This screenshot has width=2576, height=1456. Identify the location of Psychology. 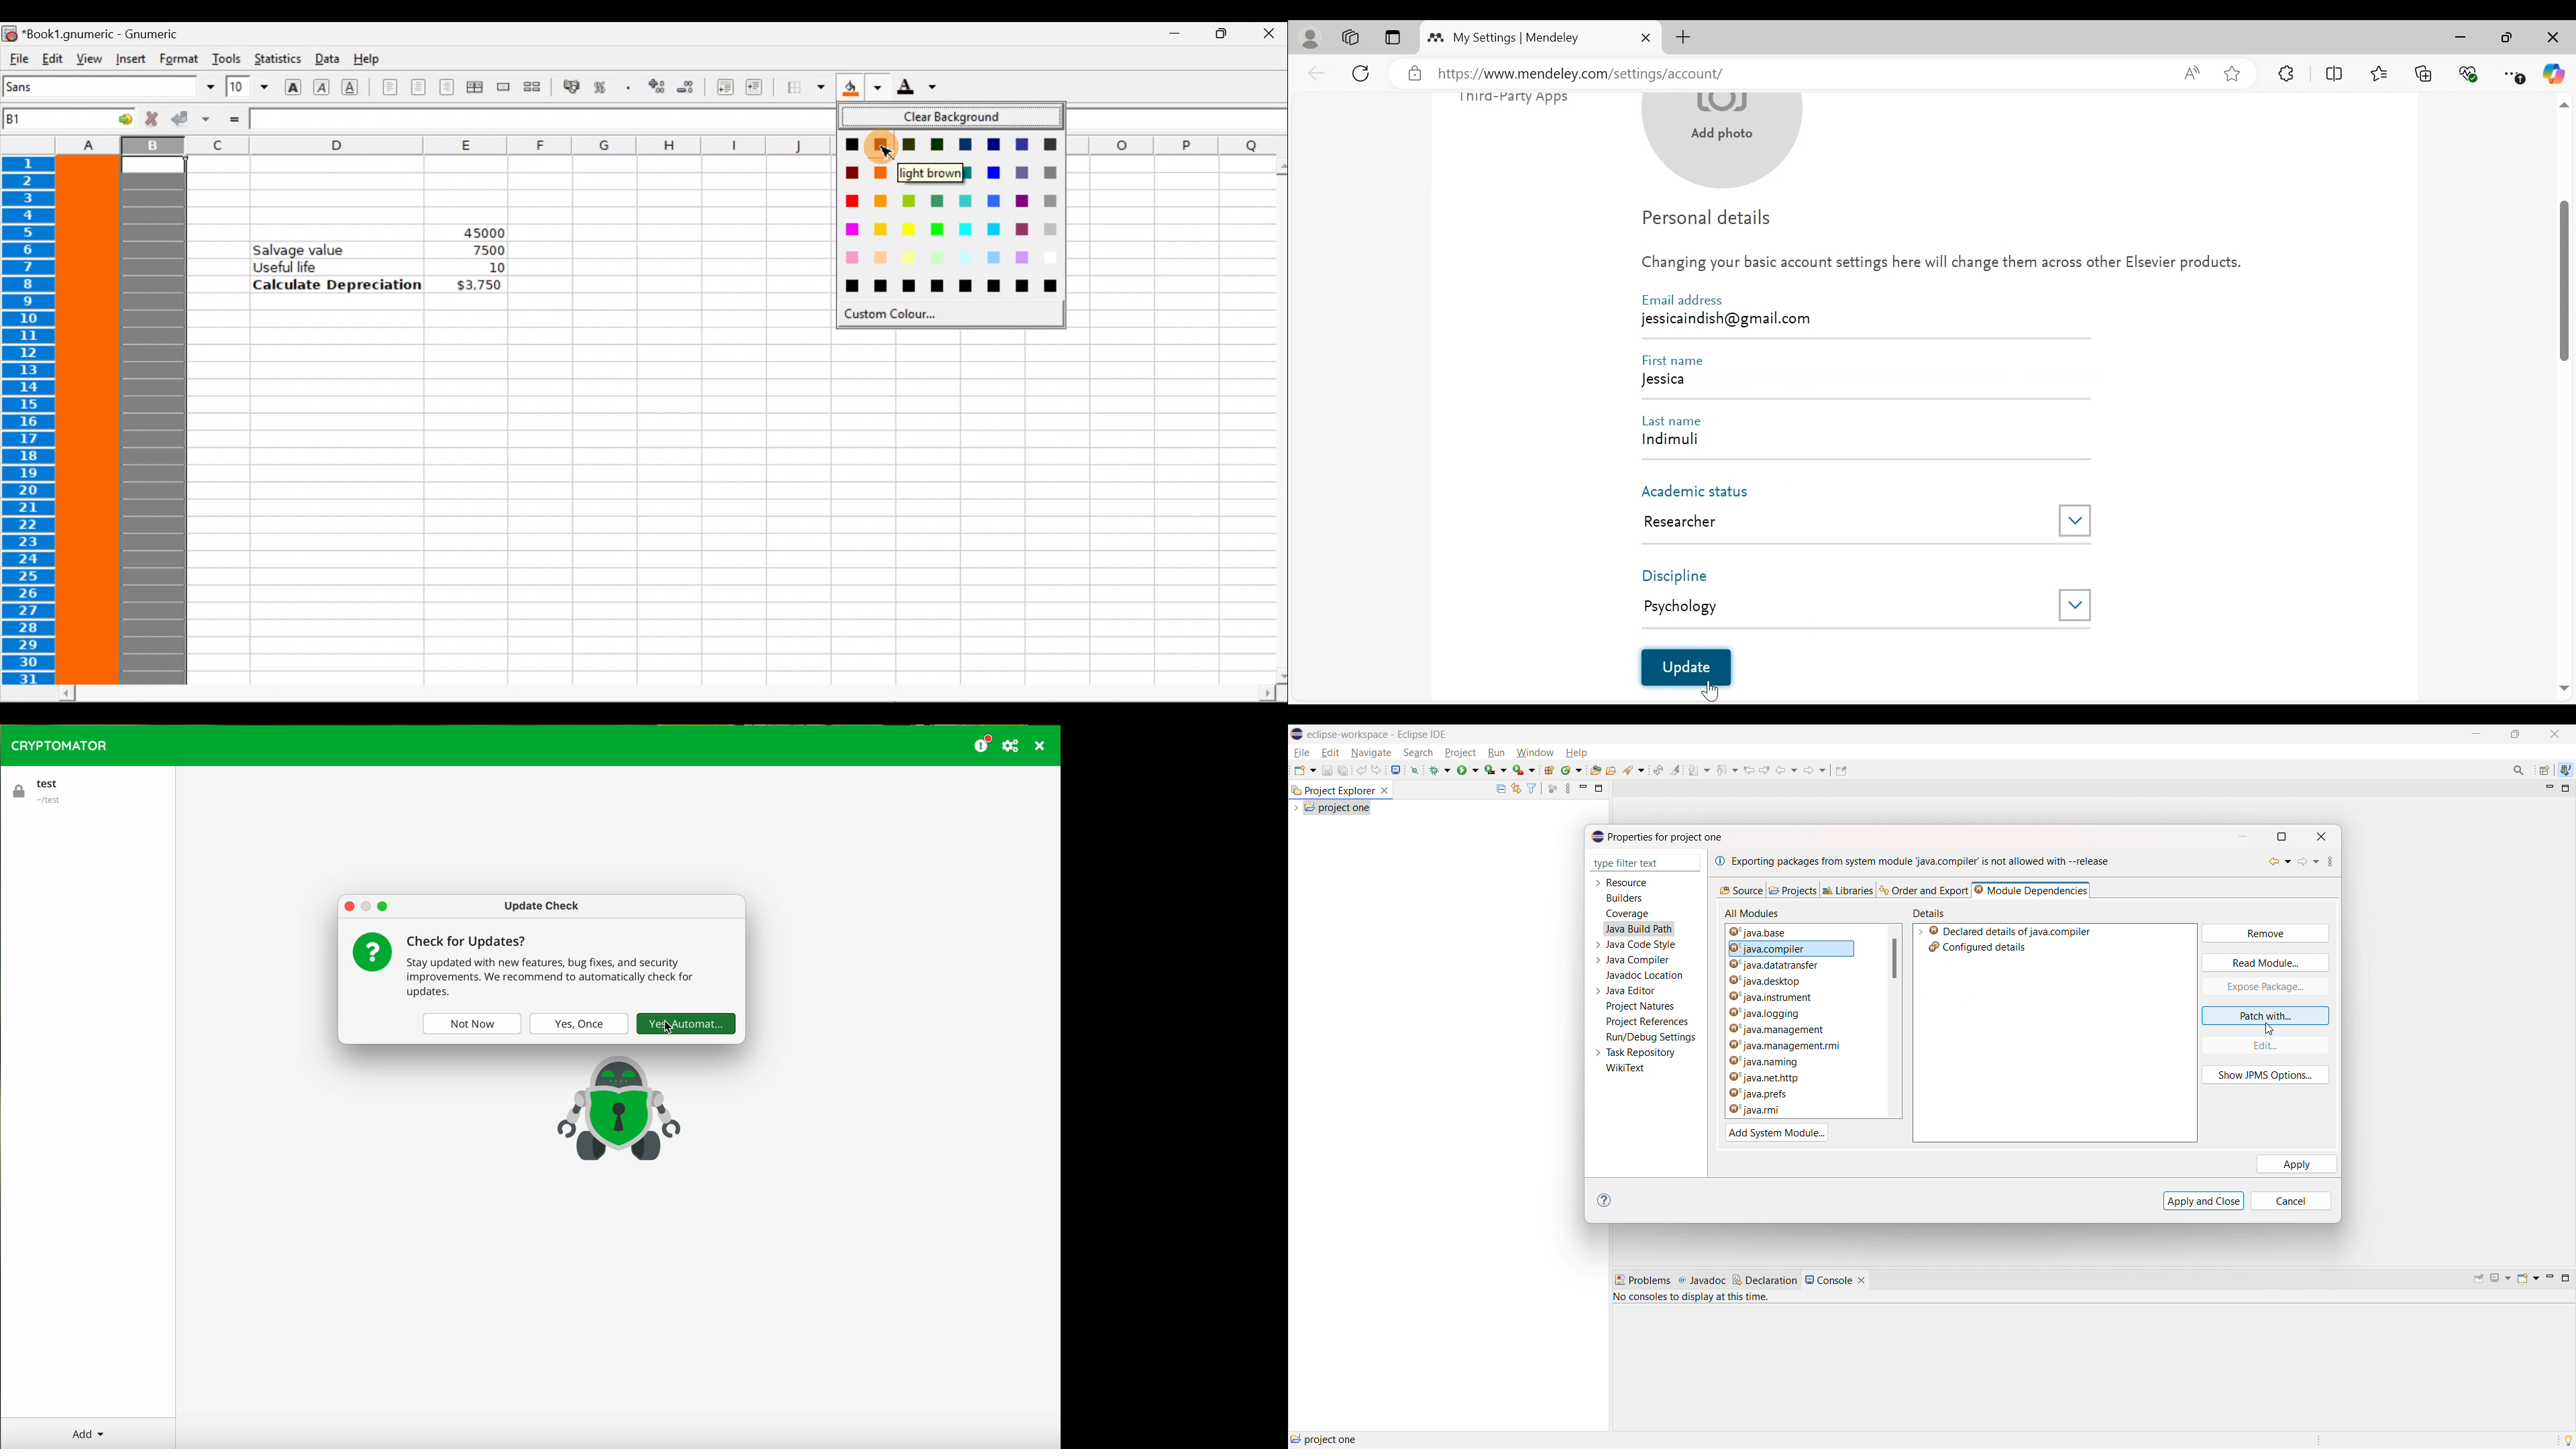
(1839, 606).